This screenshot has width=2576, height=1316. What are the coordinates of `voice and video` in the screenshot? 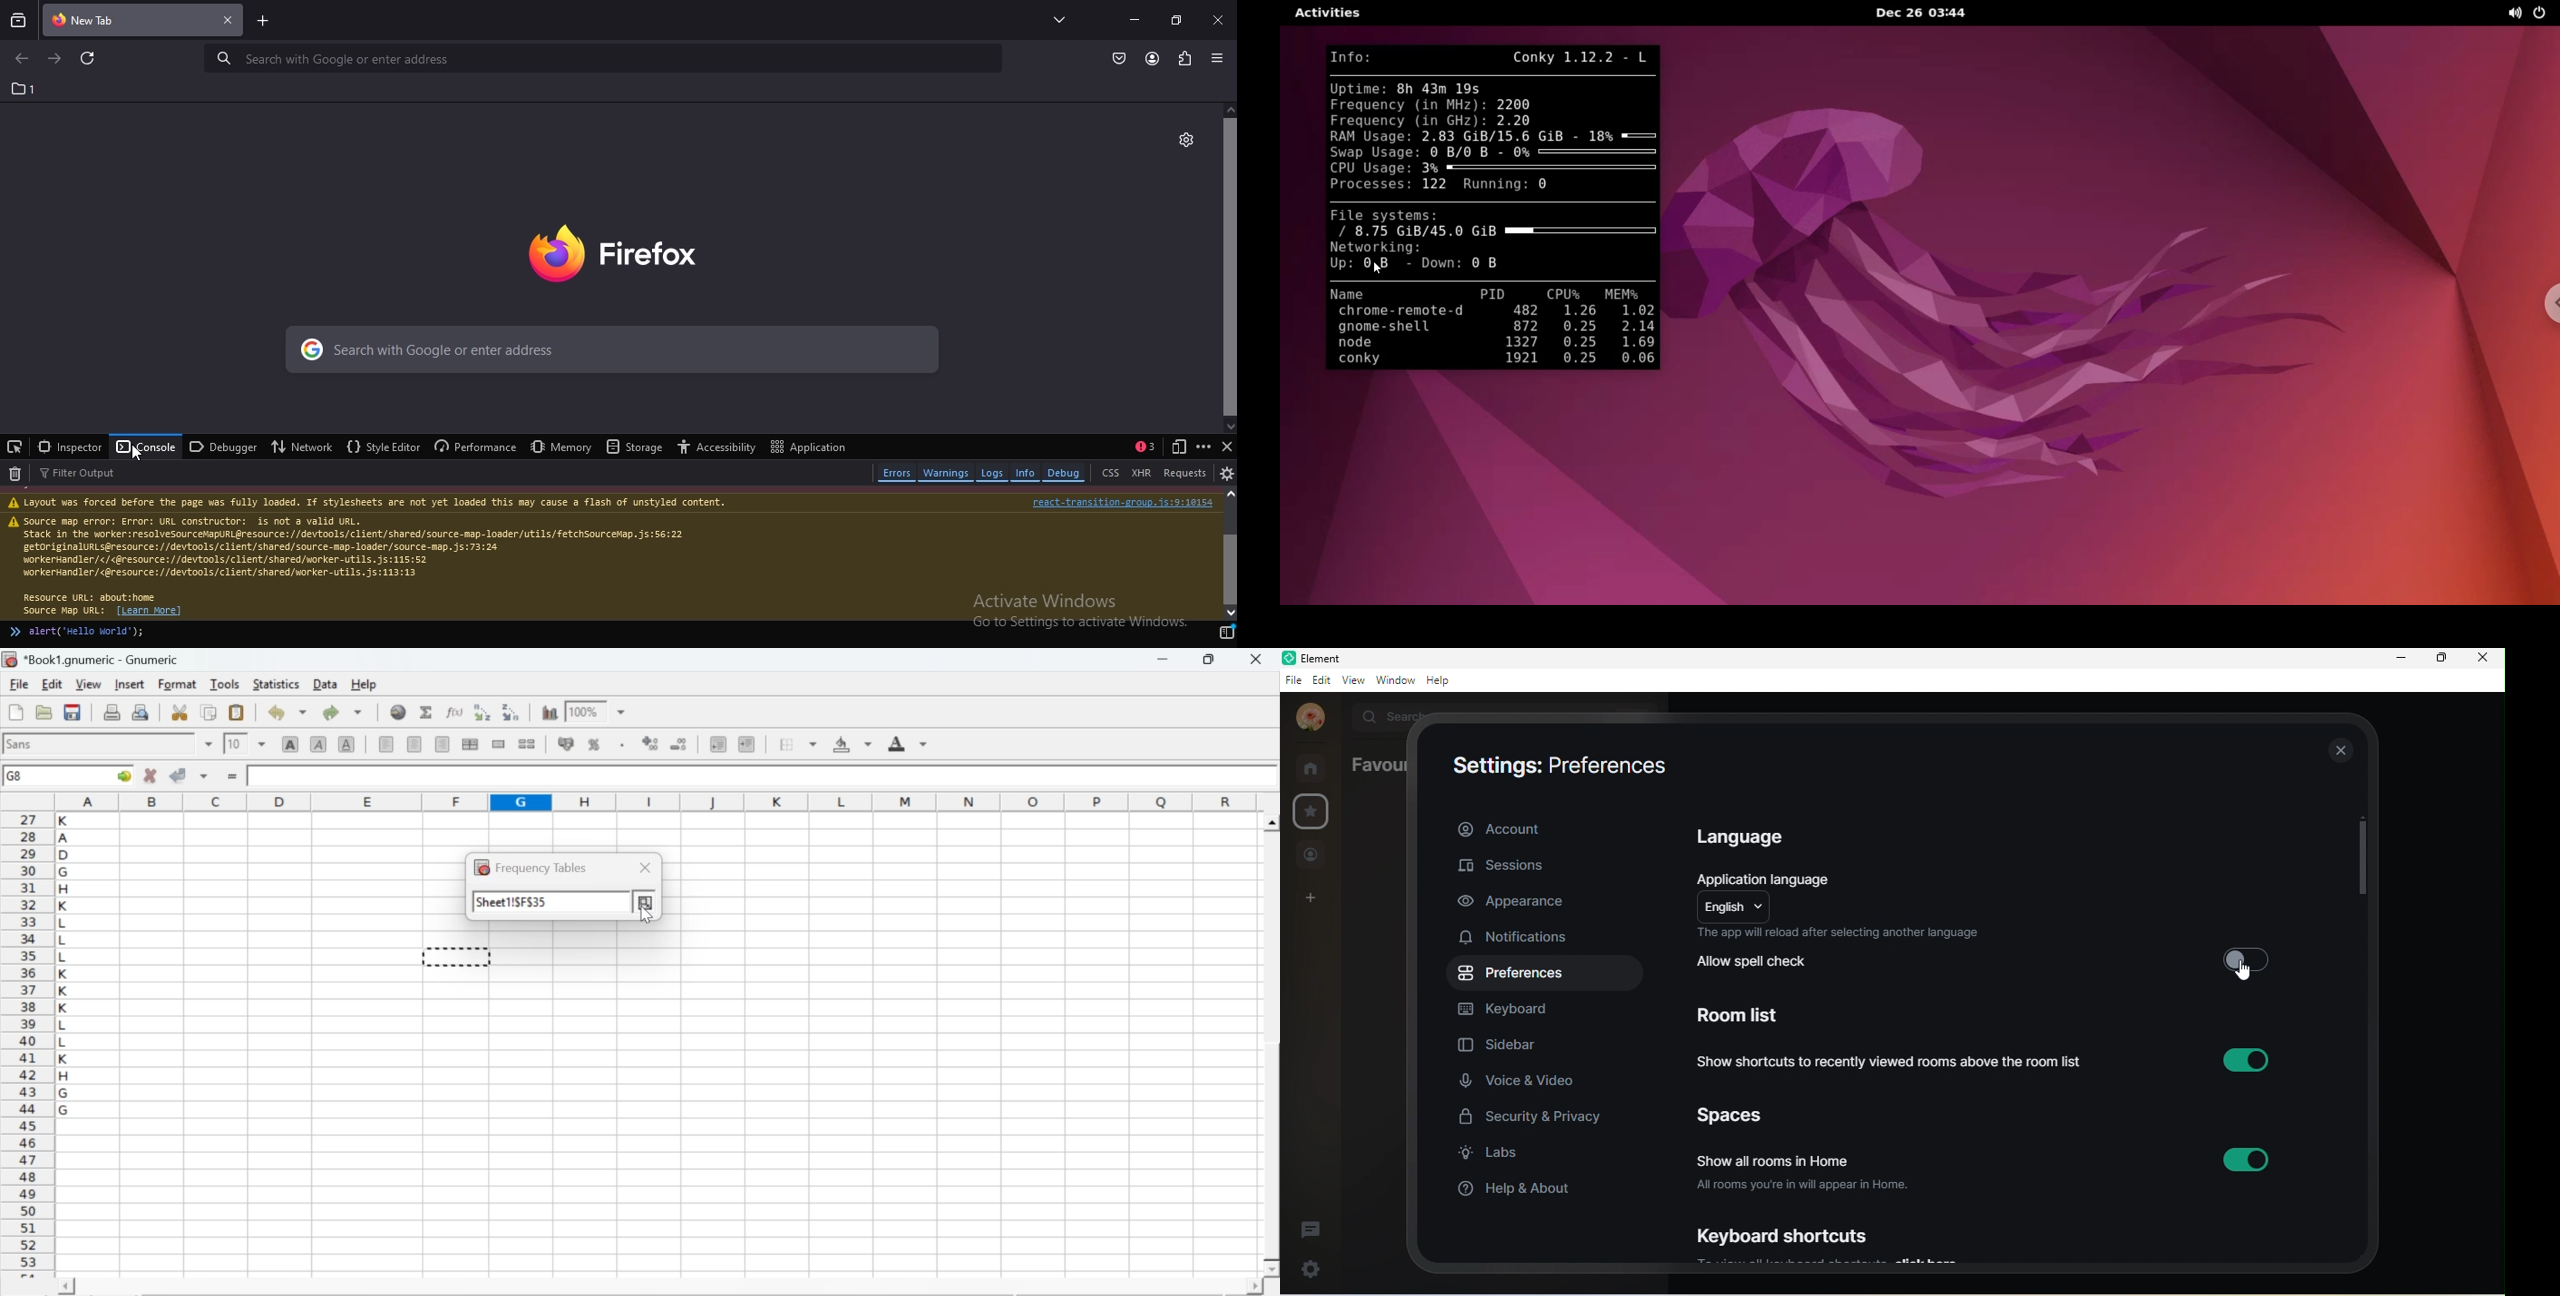 It's located at (1526, 1080).